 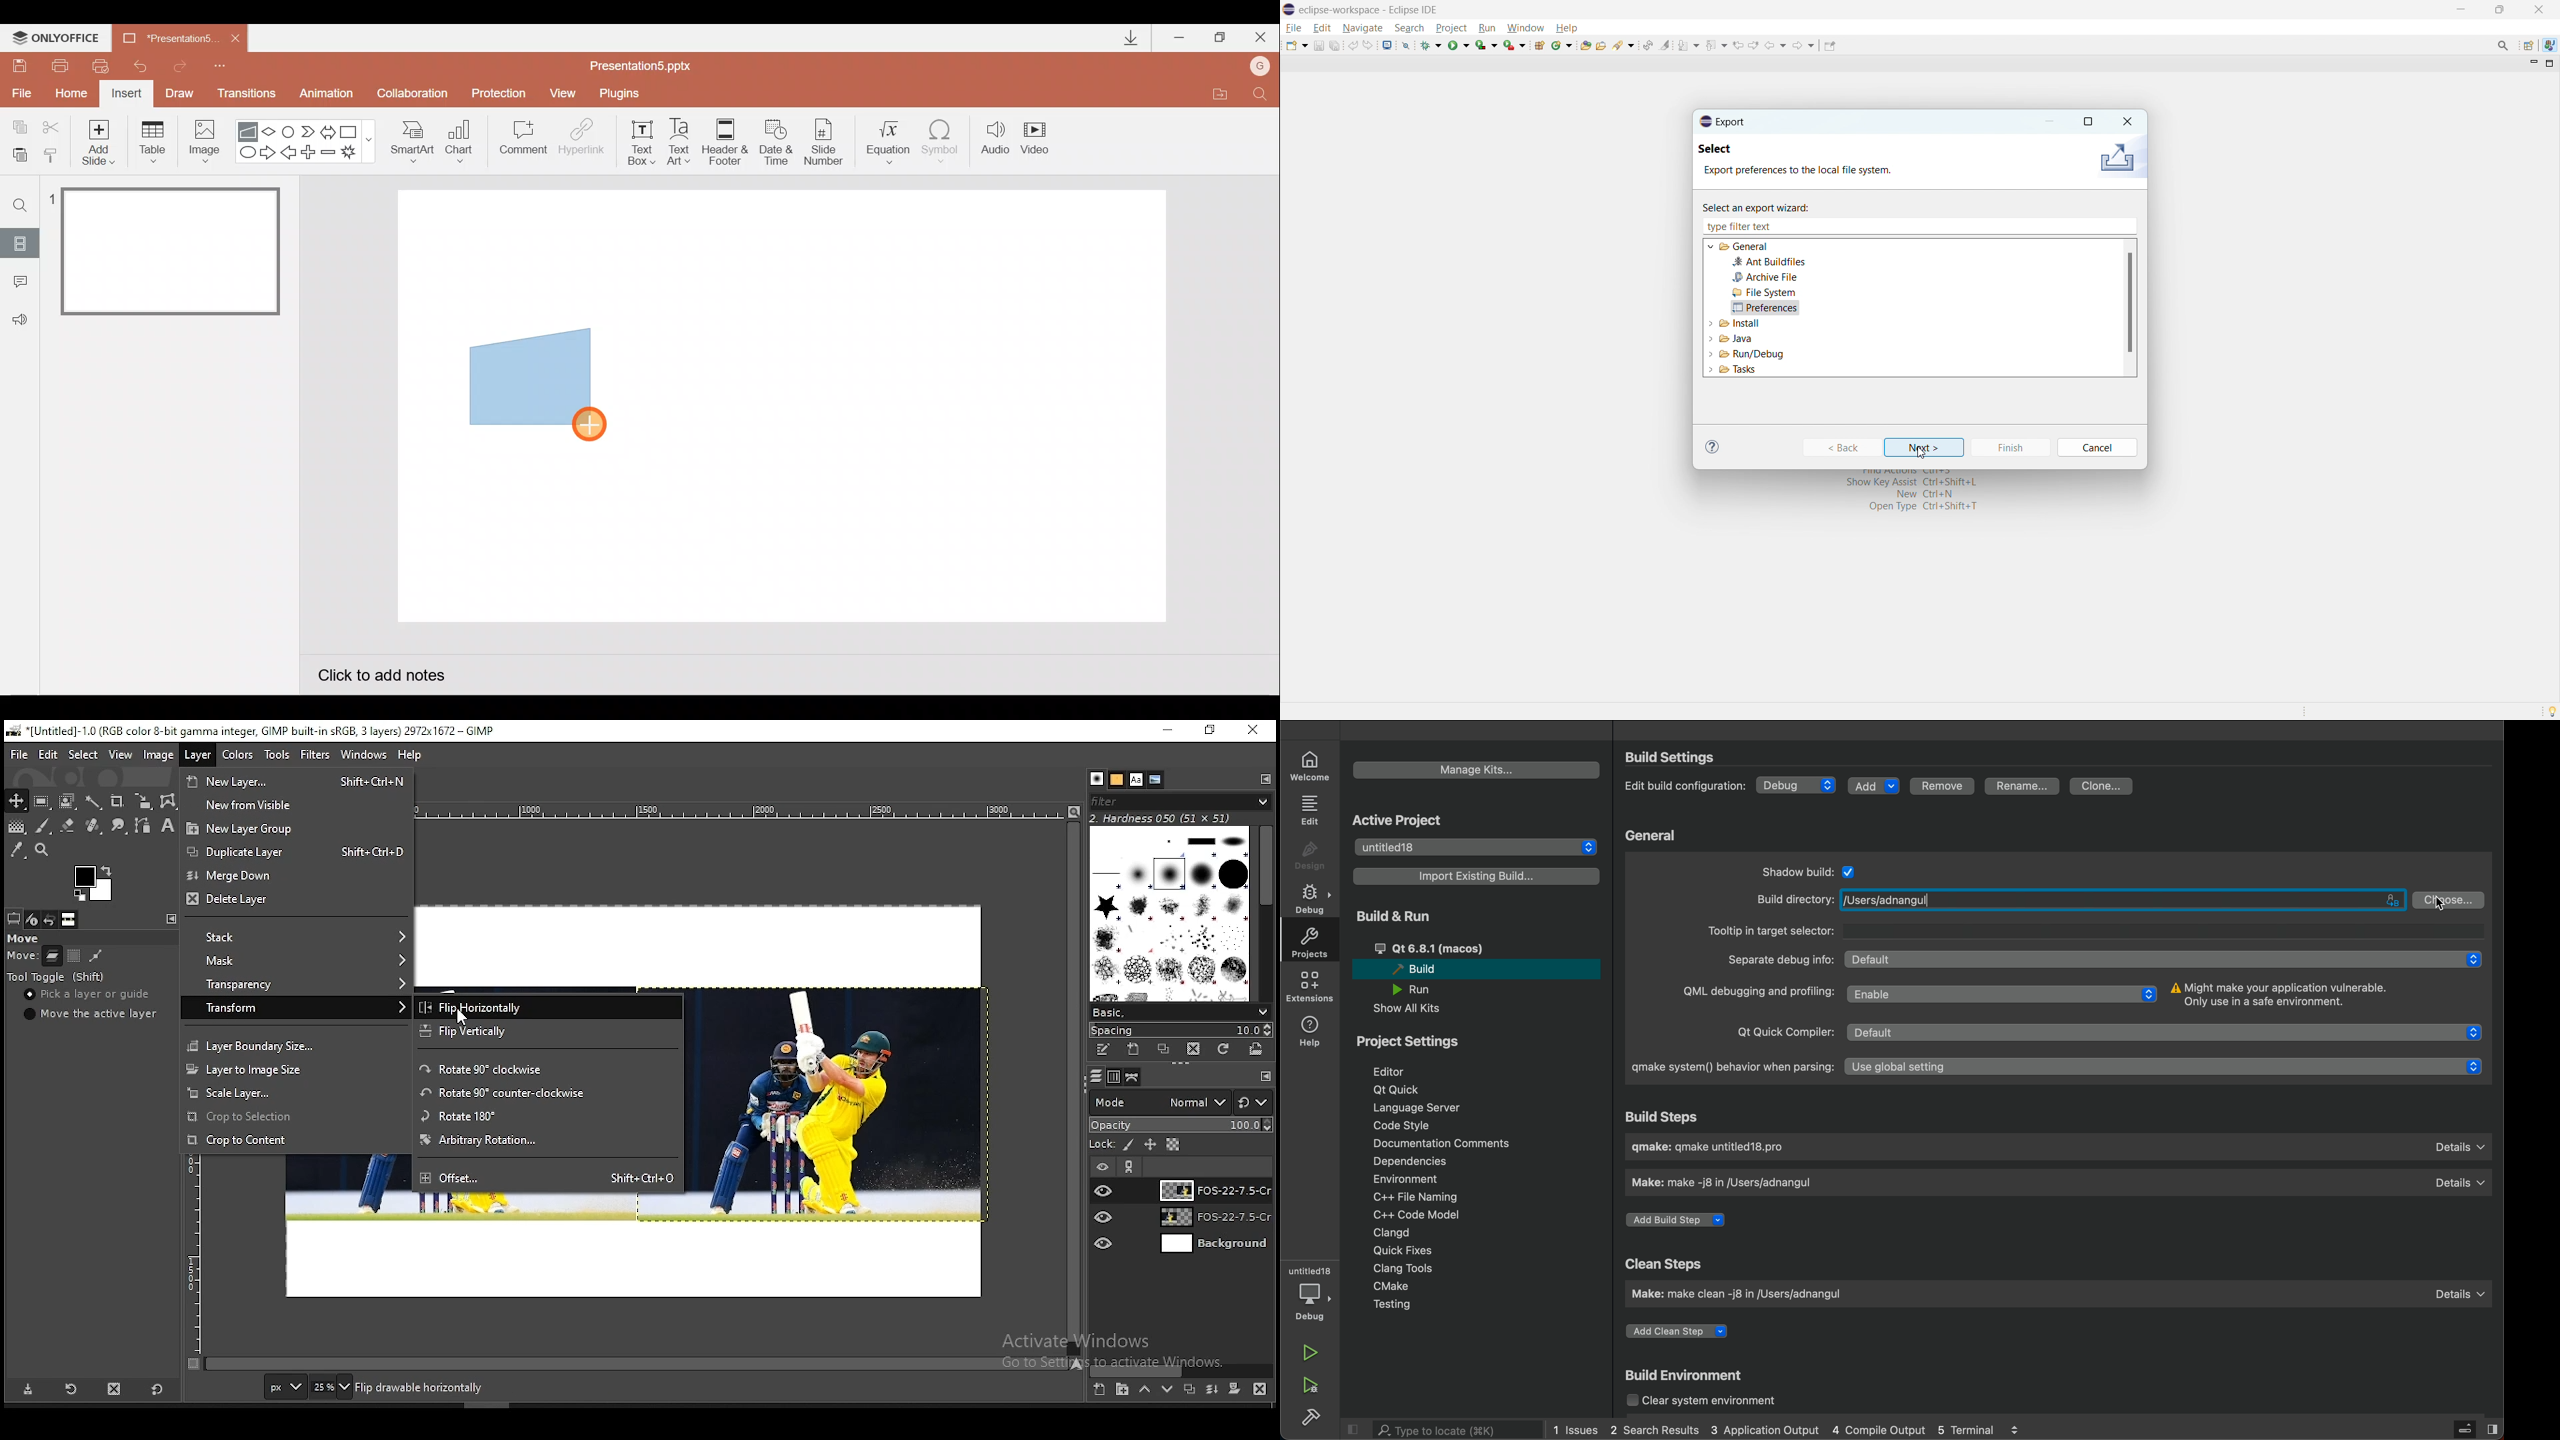 What do you see at coordinates (1416, 1161) in the screenshot?
I see `dependencies` at bounding box center [1416, 1161].